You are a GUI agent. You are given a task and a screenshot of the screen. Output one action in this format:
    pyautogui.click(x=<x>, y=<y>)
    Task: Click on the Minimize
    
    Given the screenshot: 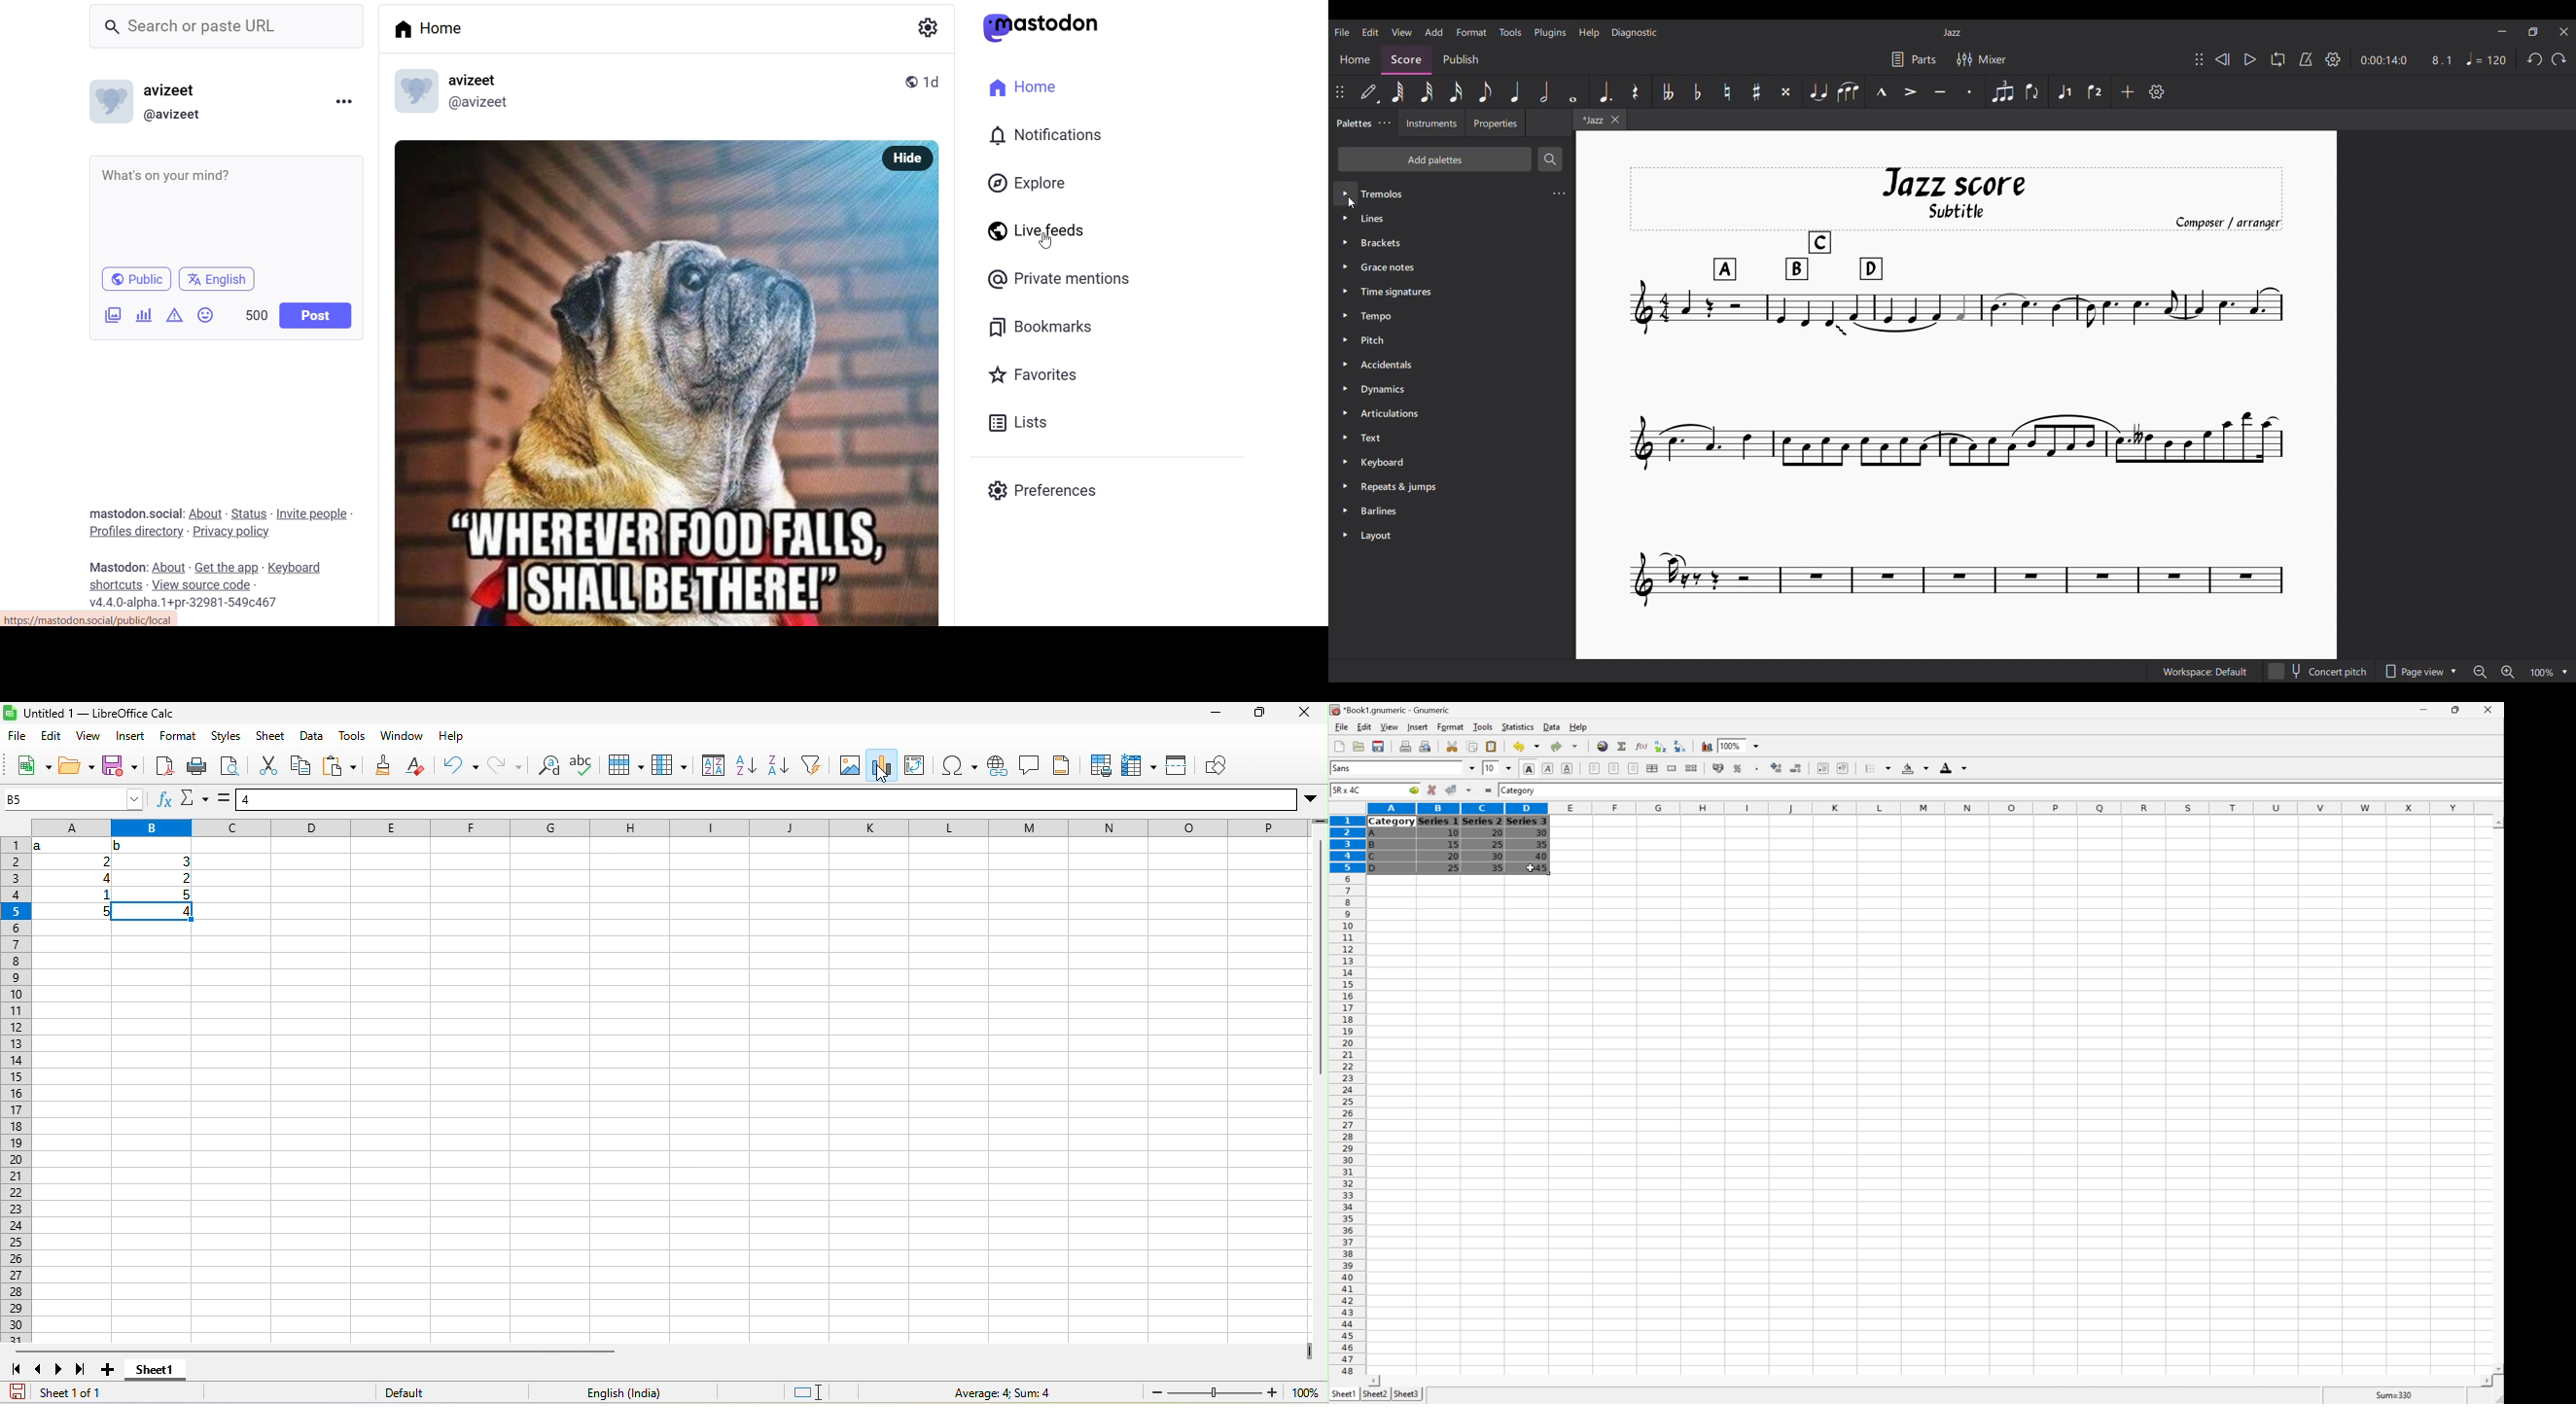 What is the action you would take?
    pyautogui.click(x=2503, y=31)
    